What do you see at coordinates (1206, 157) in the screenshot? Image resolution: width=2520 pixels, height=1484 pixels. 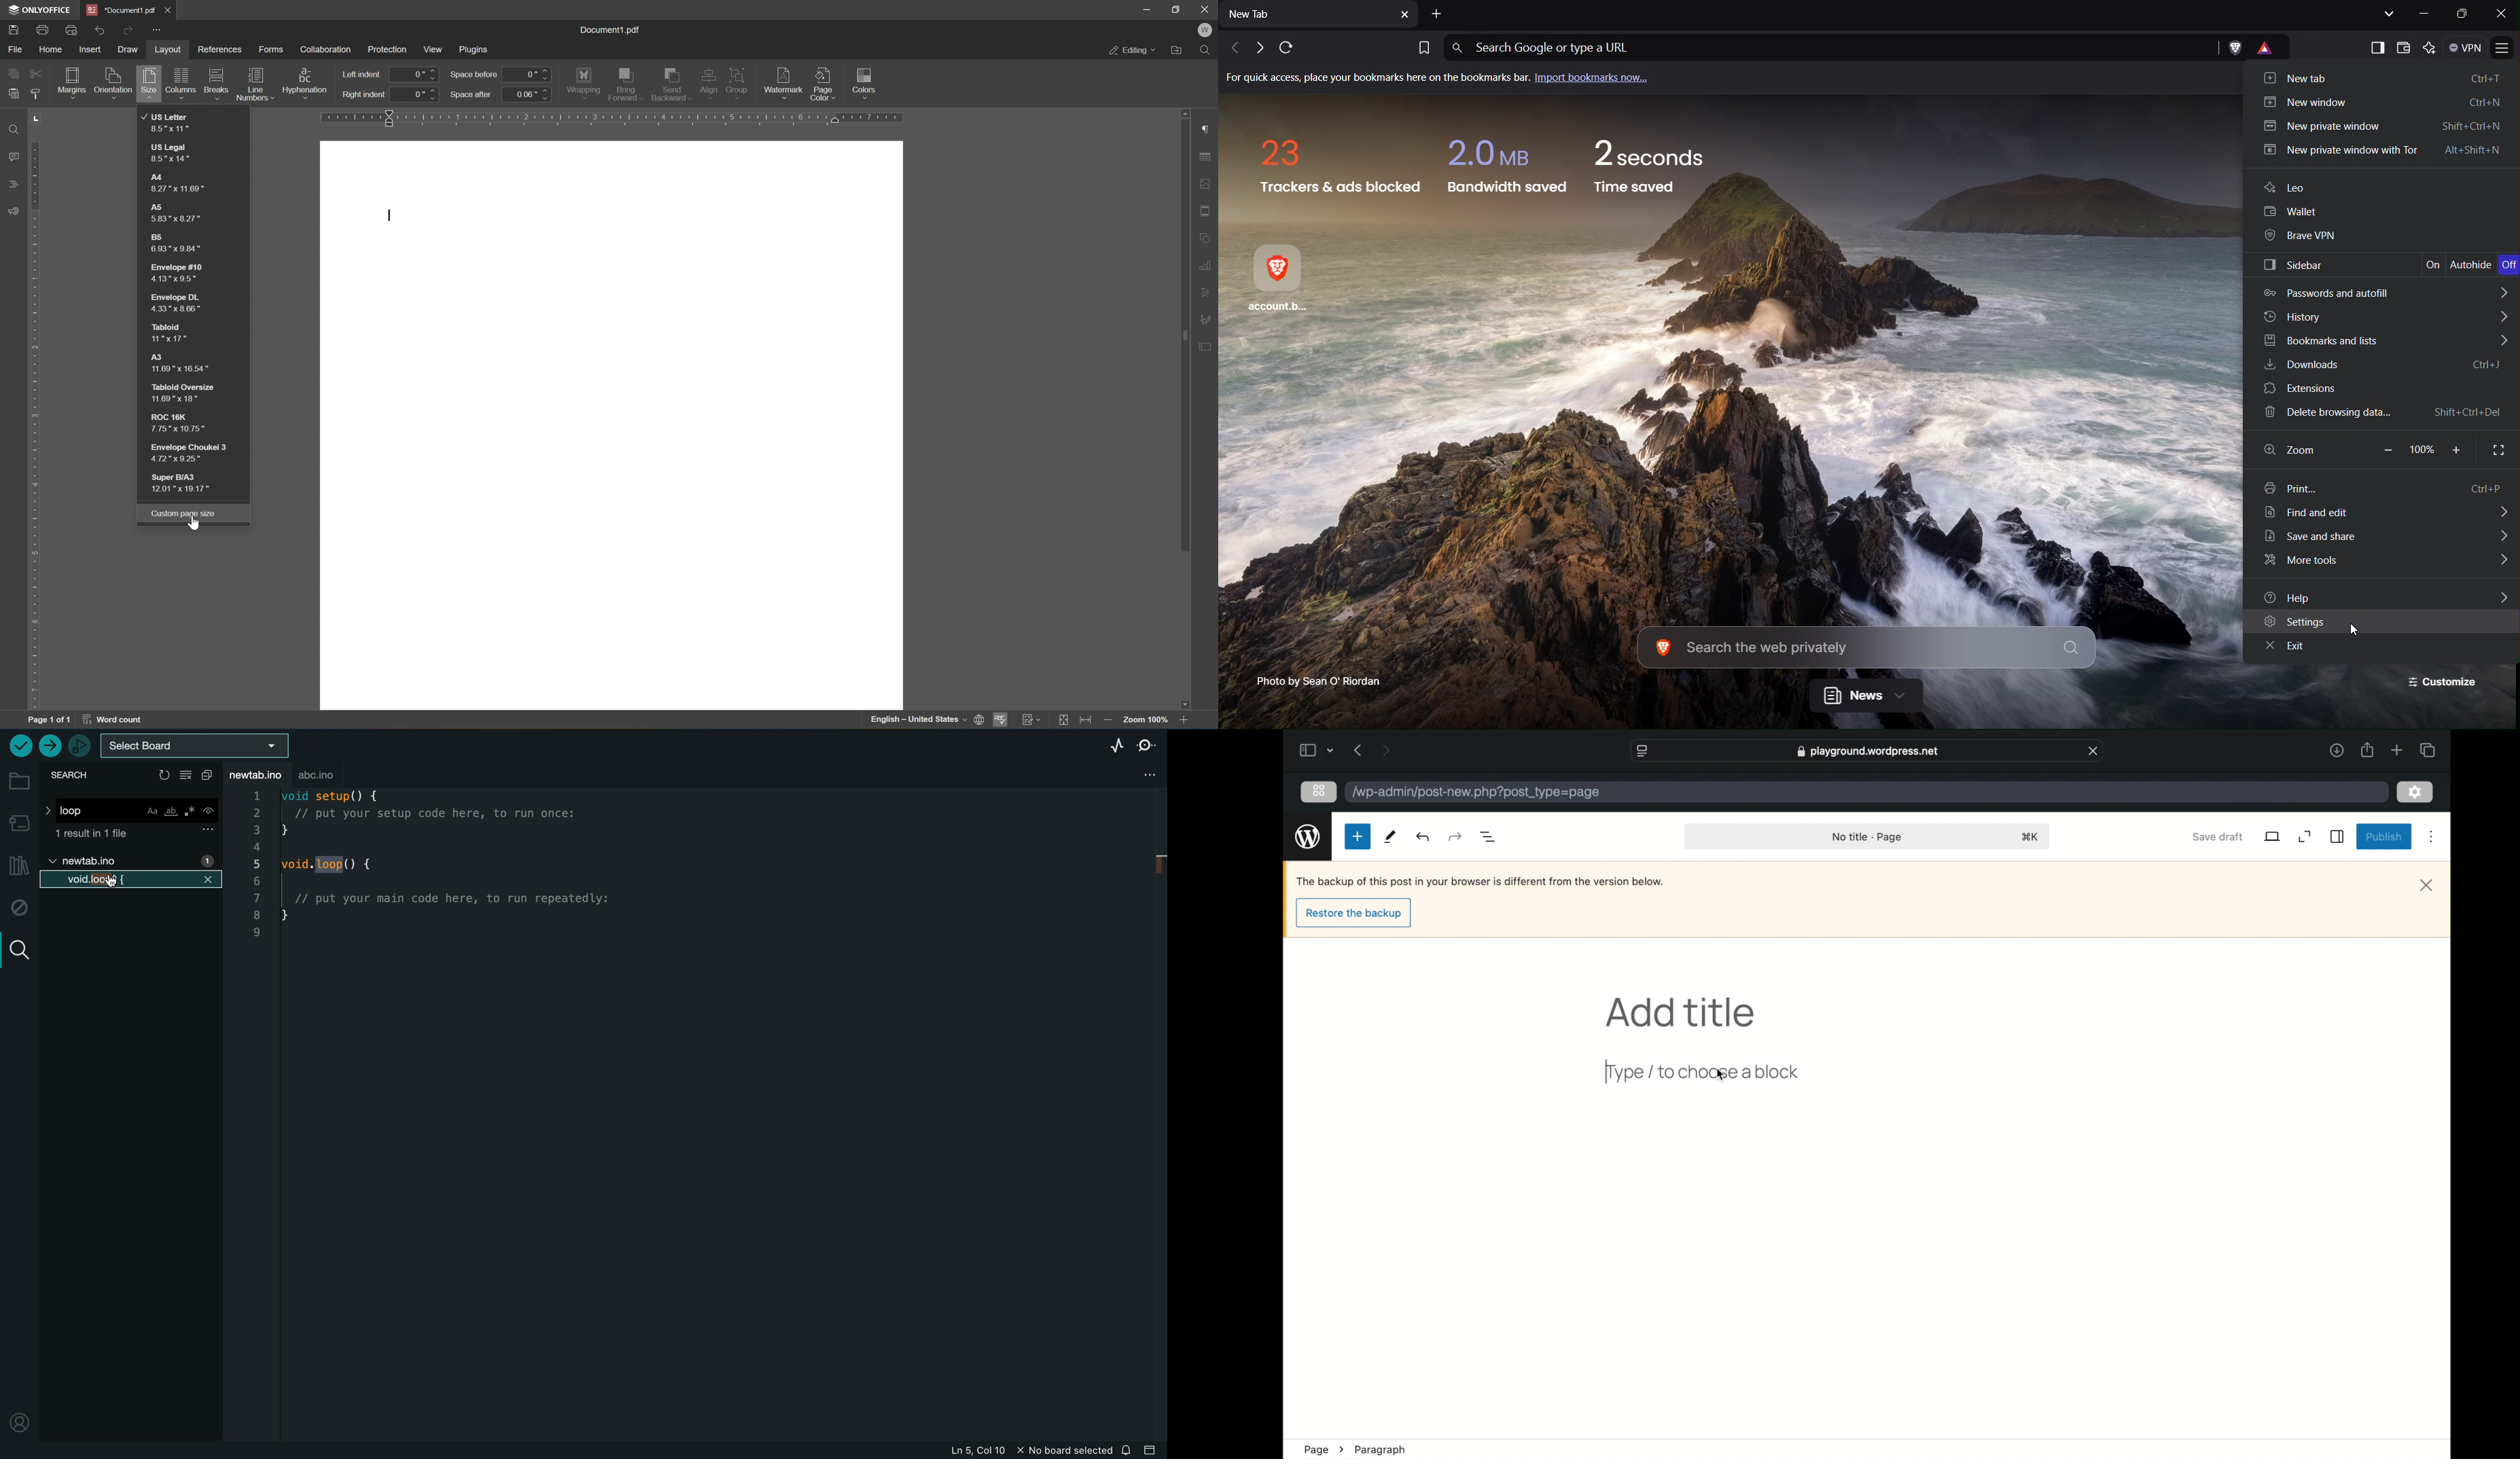 I see `table settings` at bounding box center [1206, 157].